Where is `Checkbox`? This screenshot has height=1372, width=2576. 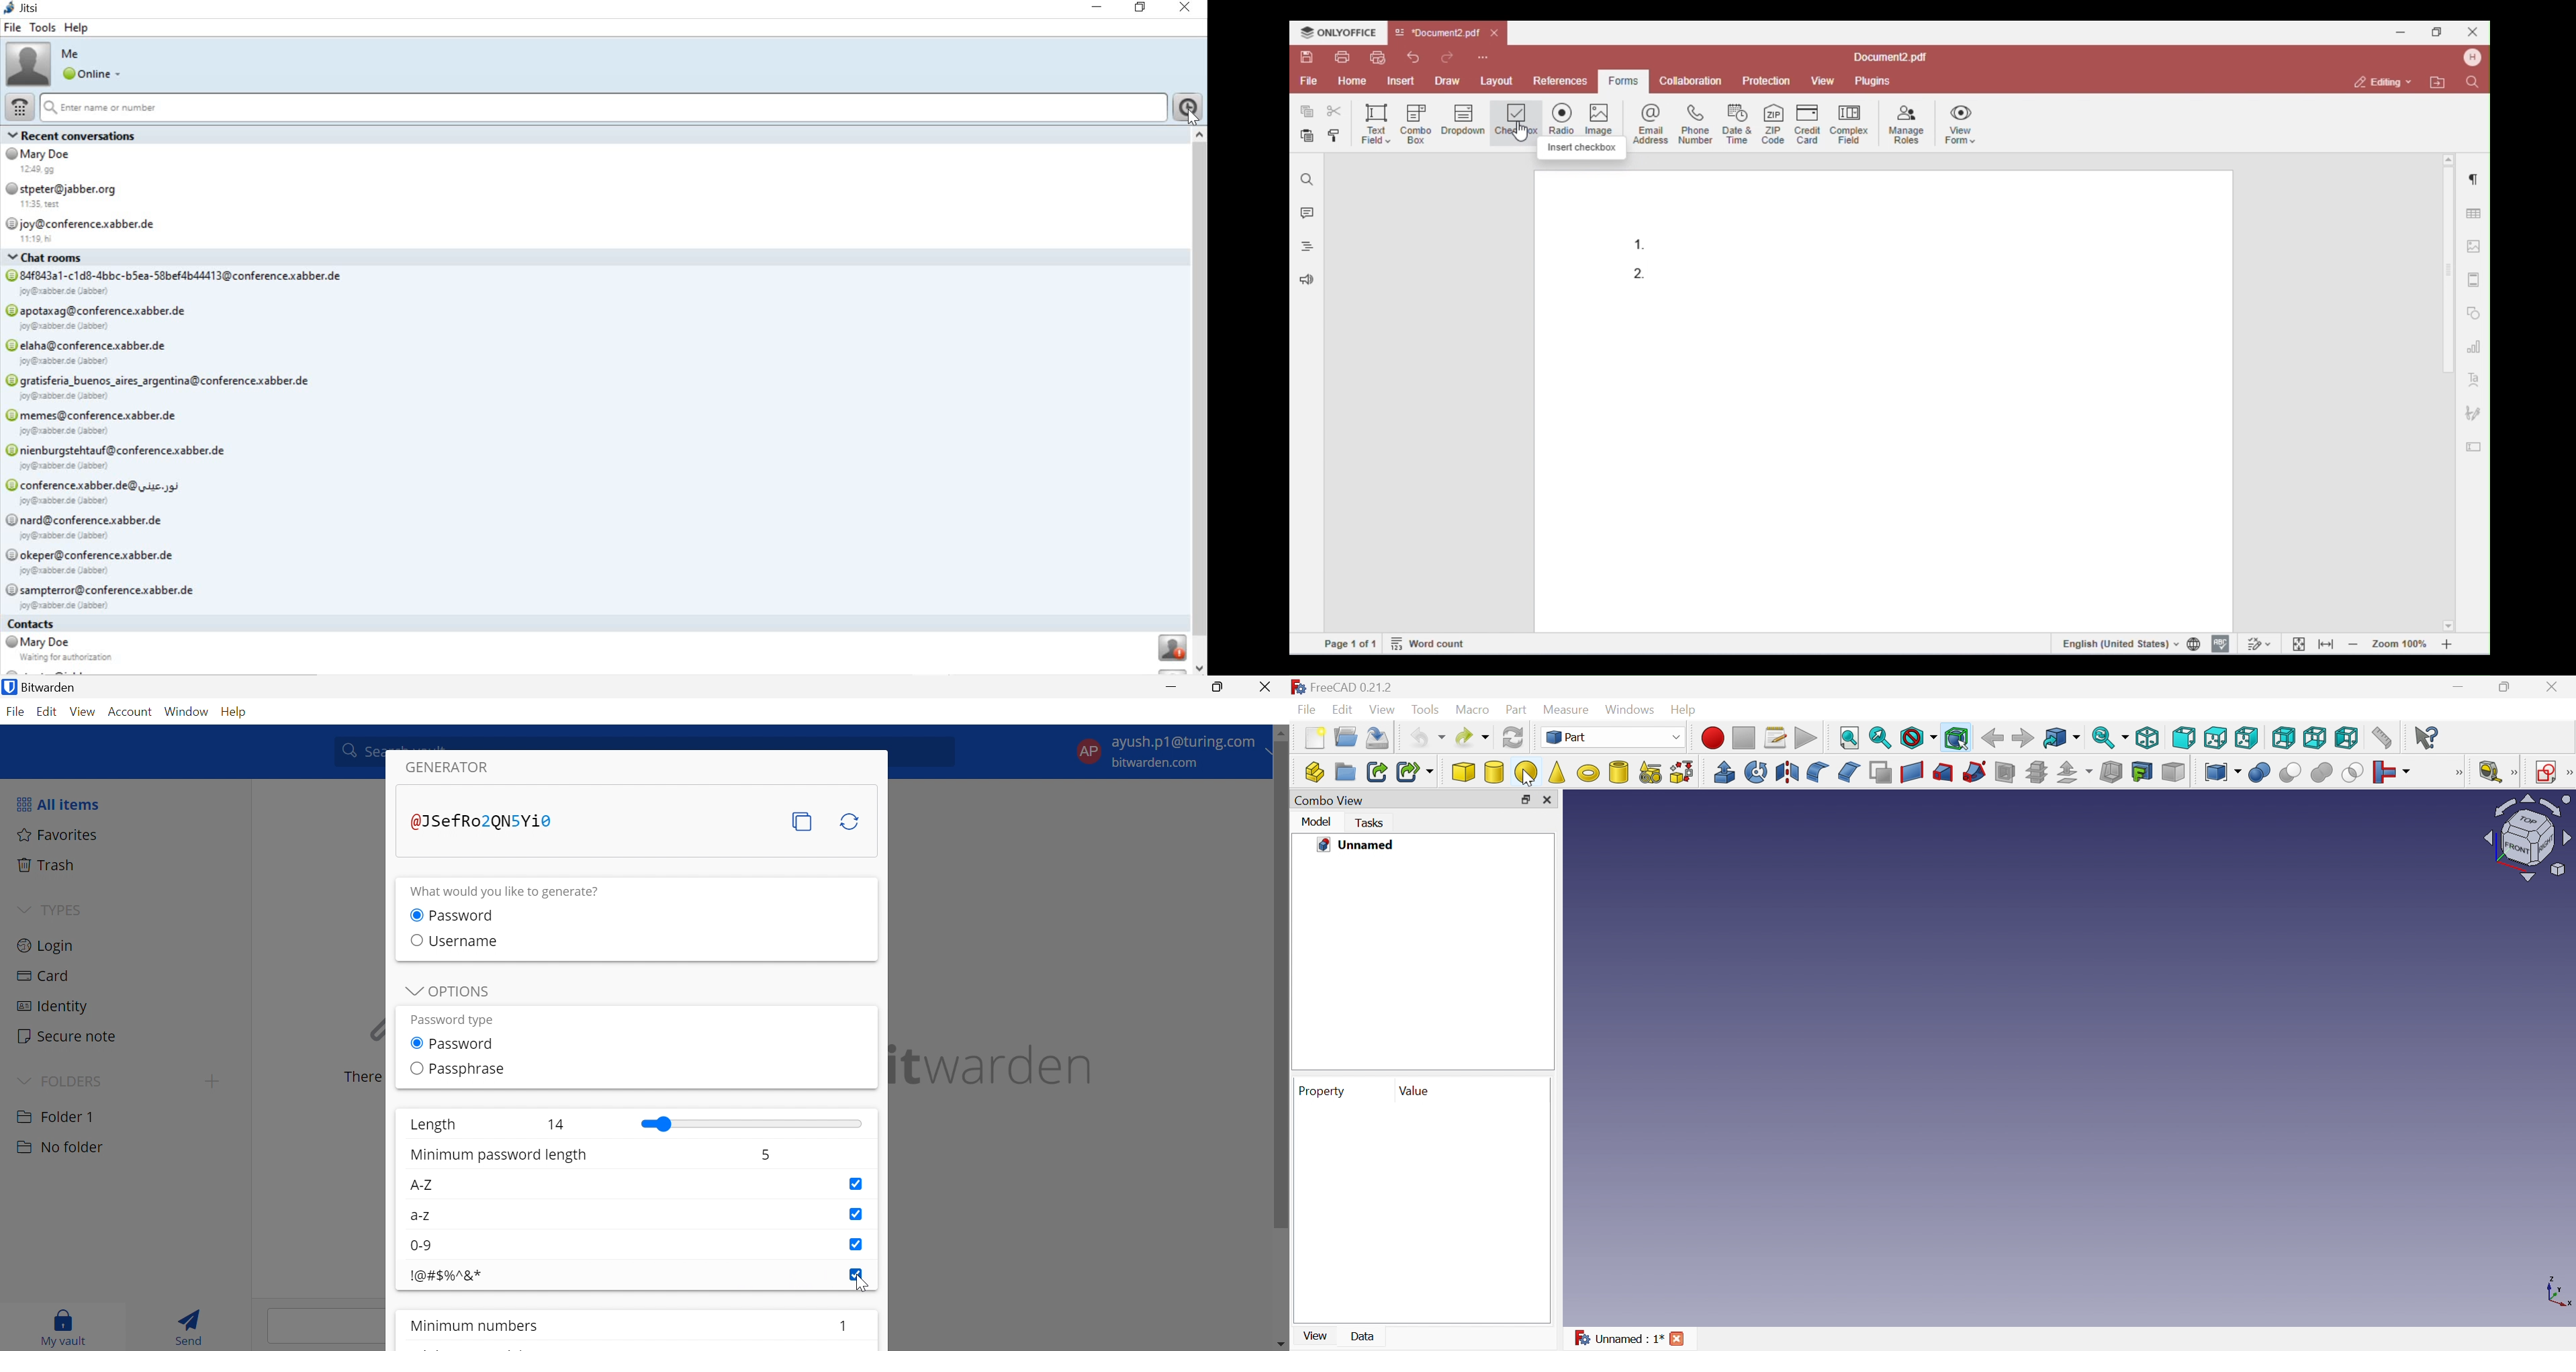
Checkbox is located at coordinates (414, 1069).